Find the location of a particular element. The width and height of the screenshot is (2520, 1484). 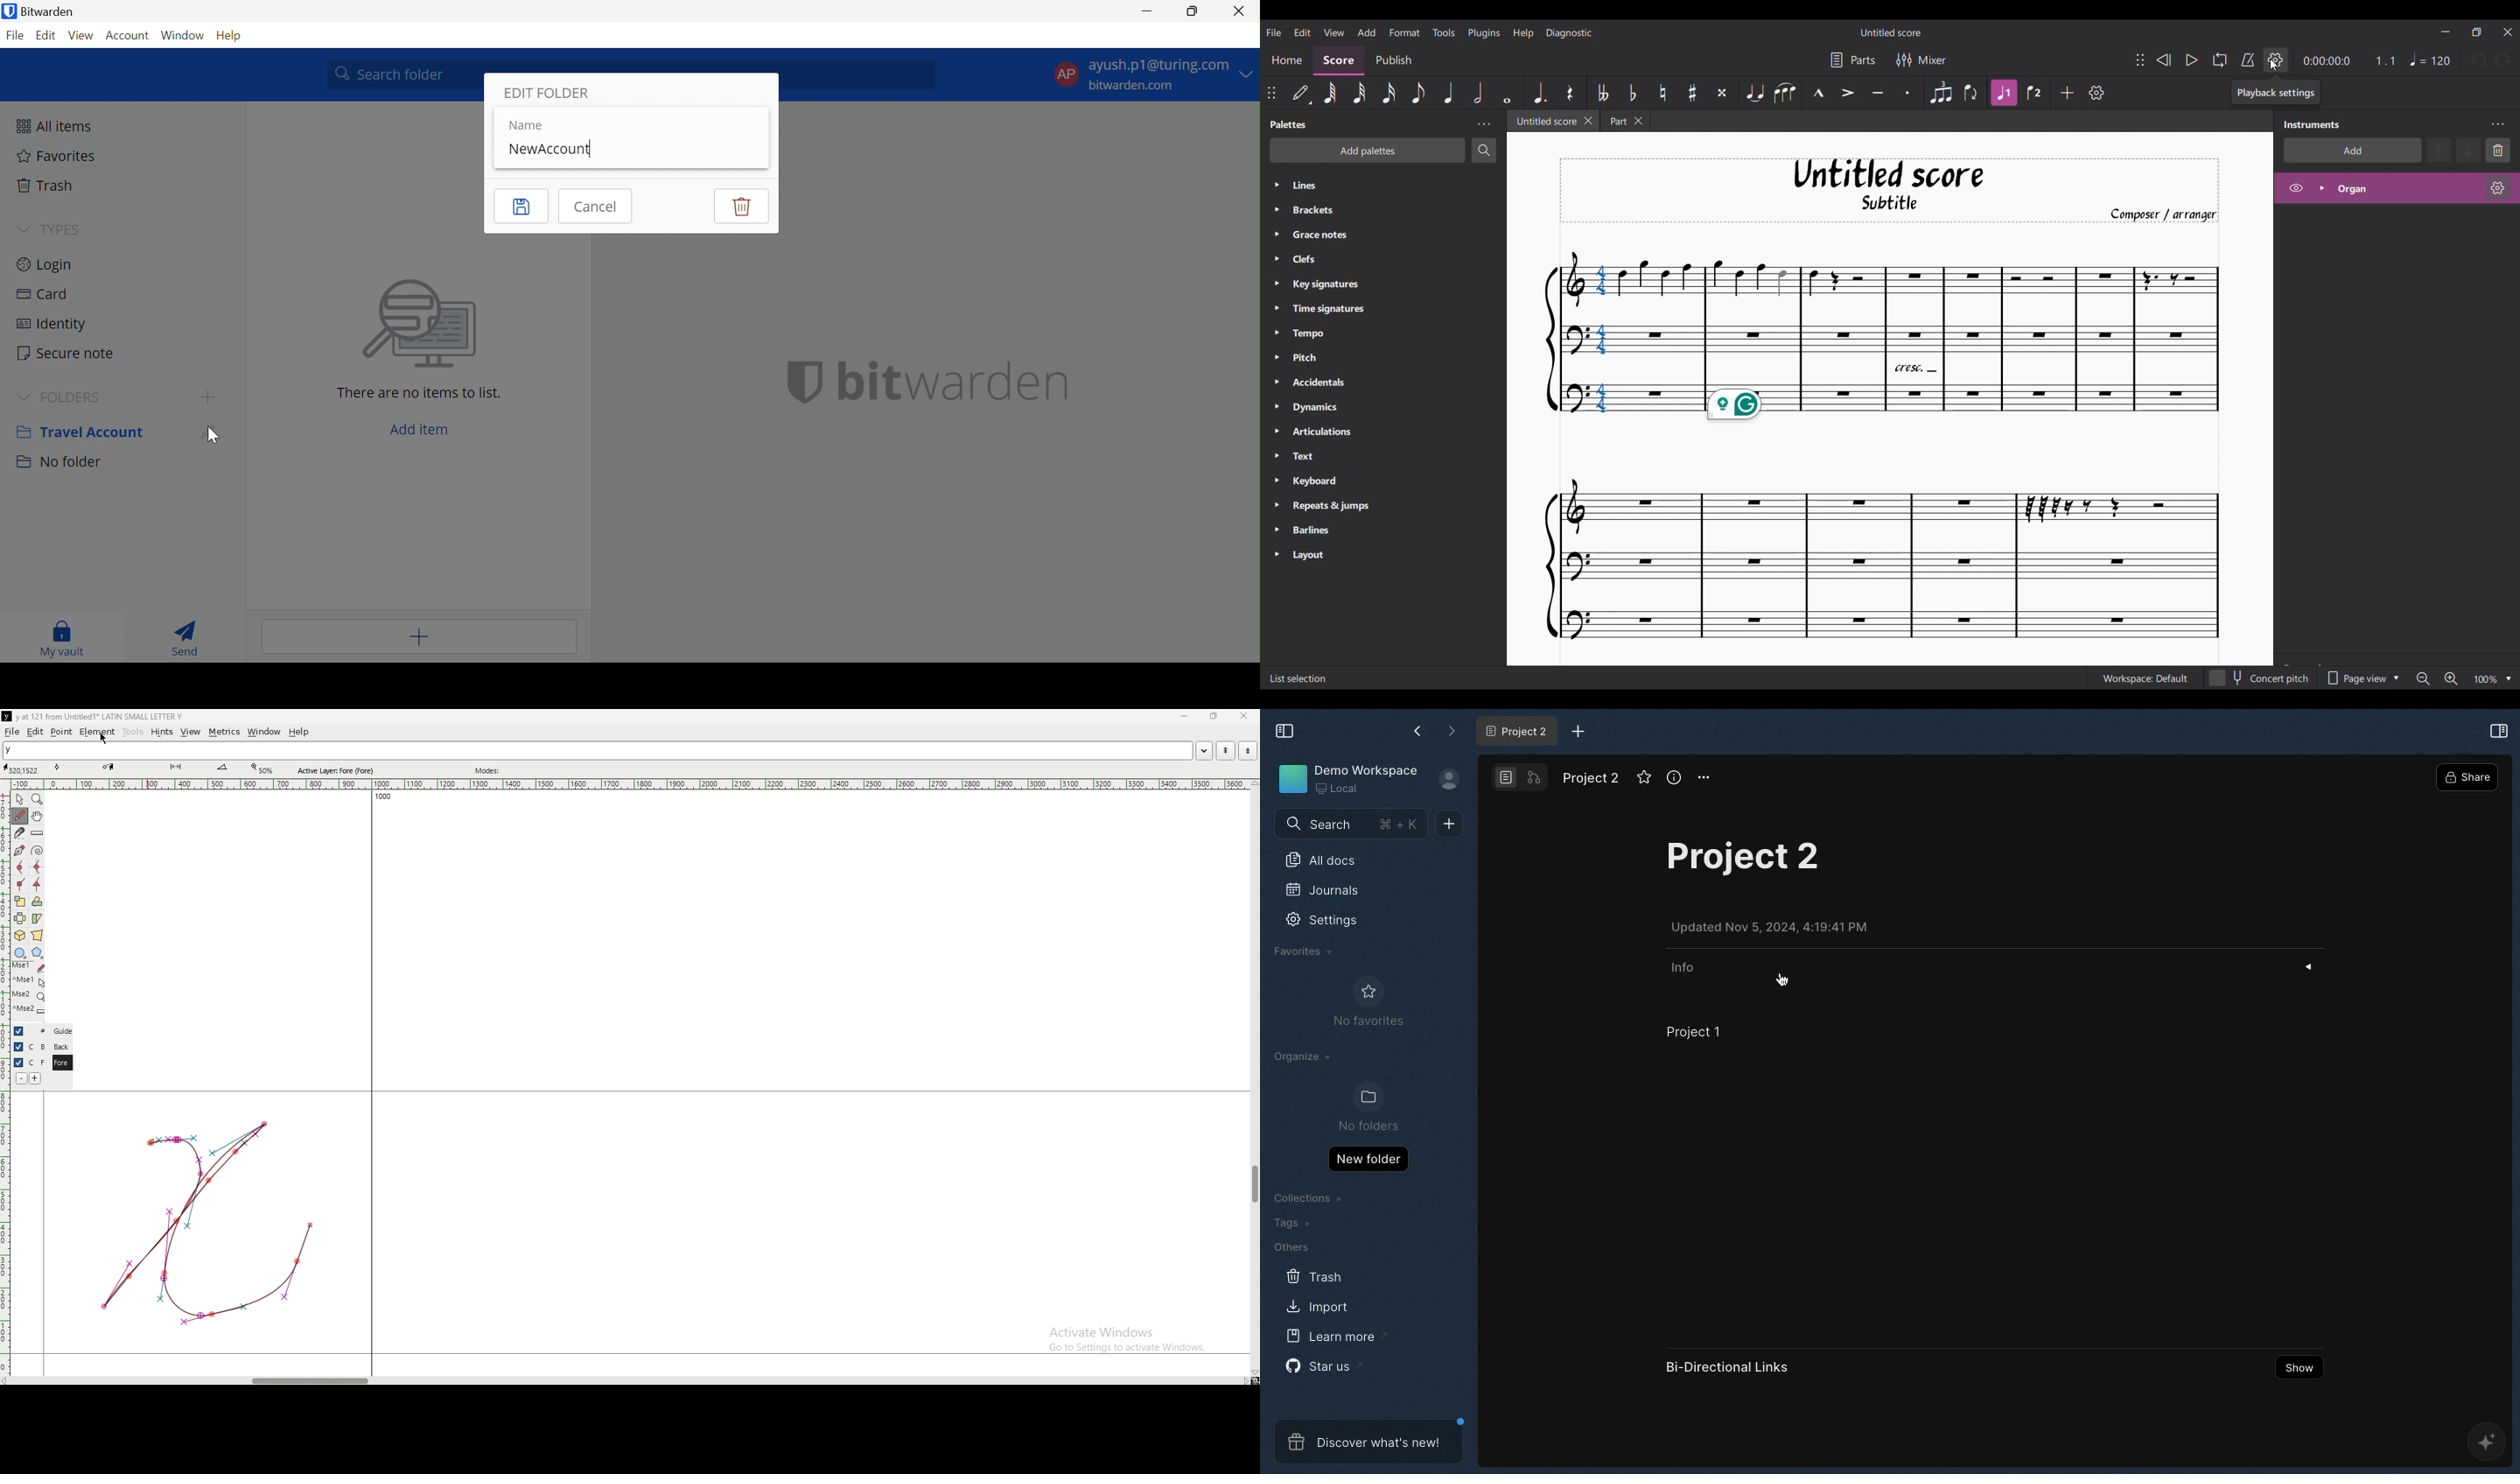

Current workspace setting is located at coordinates (2145, 679).